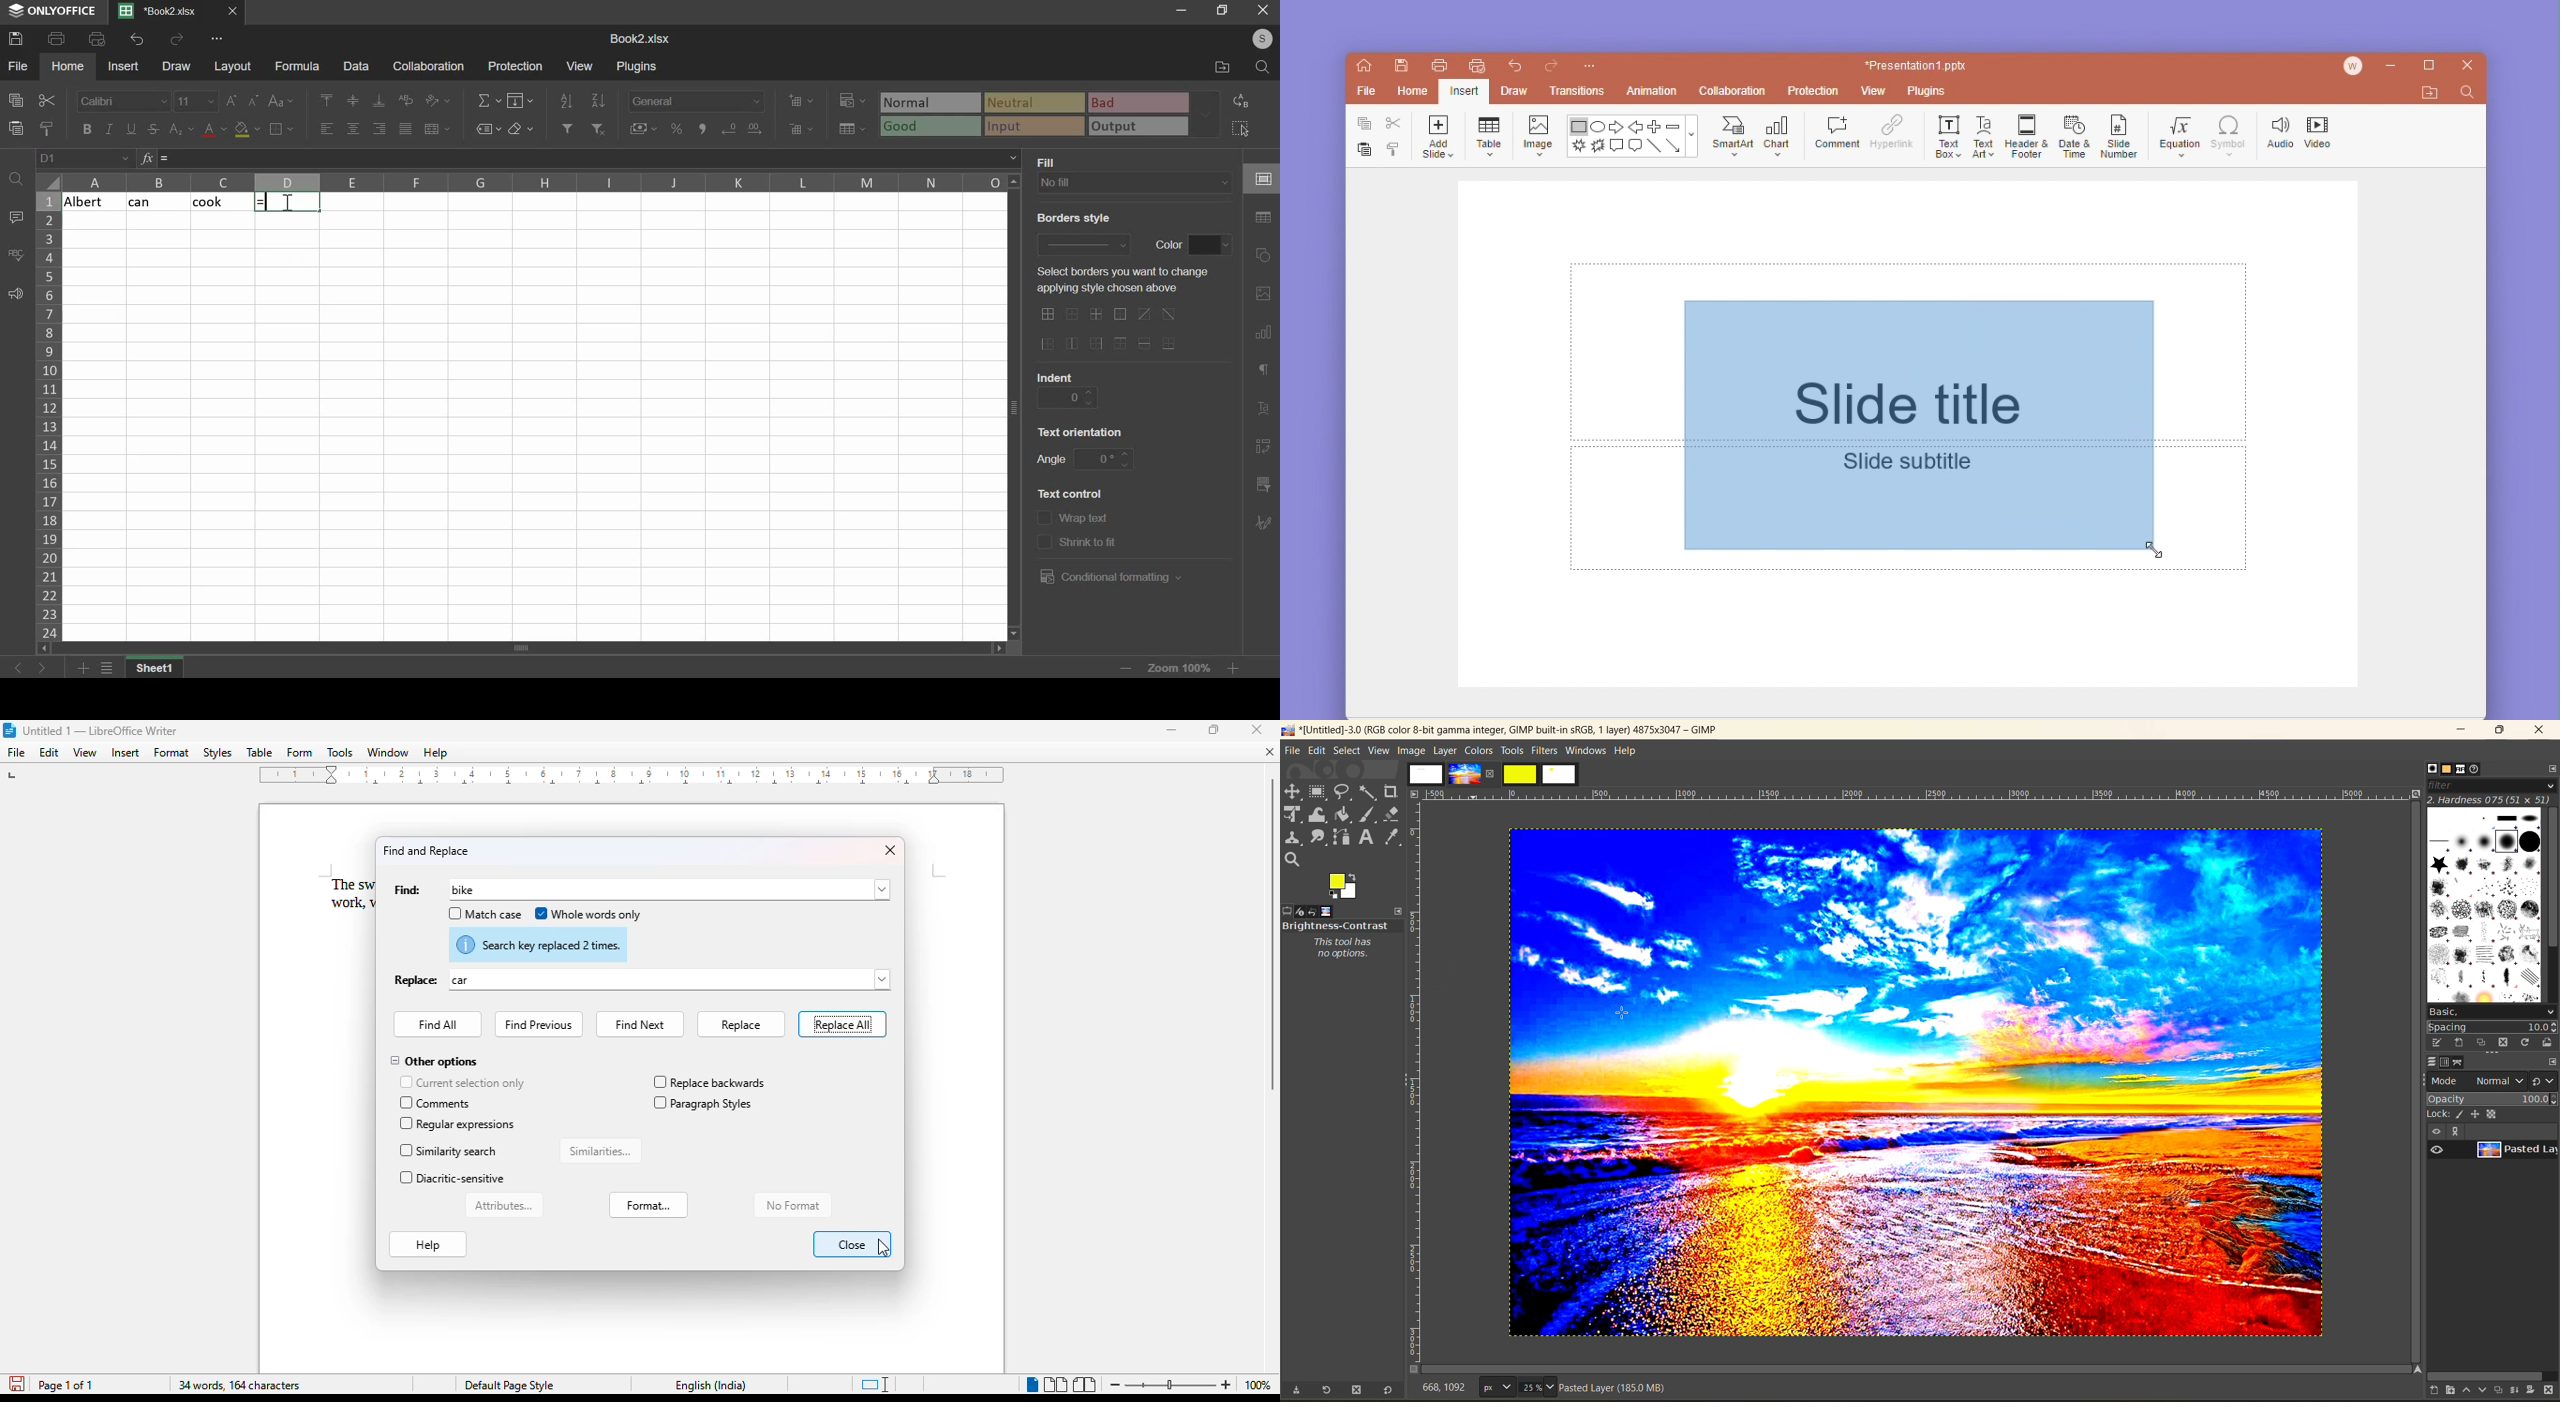 The image size is (2576, 1428). What do you see at coordinates (518, 66) in the screenshot?
I see `protection` at bounding box center [518, 66].